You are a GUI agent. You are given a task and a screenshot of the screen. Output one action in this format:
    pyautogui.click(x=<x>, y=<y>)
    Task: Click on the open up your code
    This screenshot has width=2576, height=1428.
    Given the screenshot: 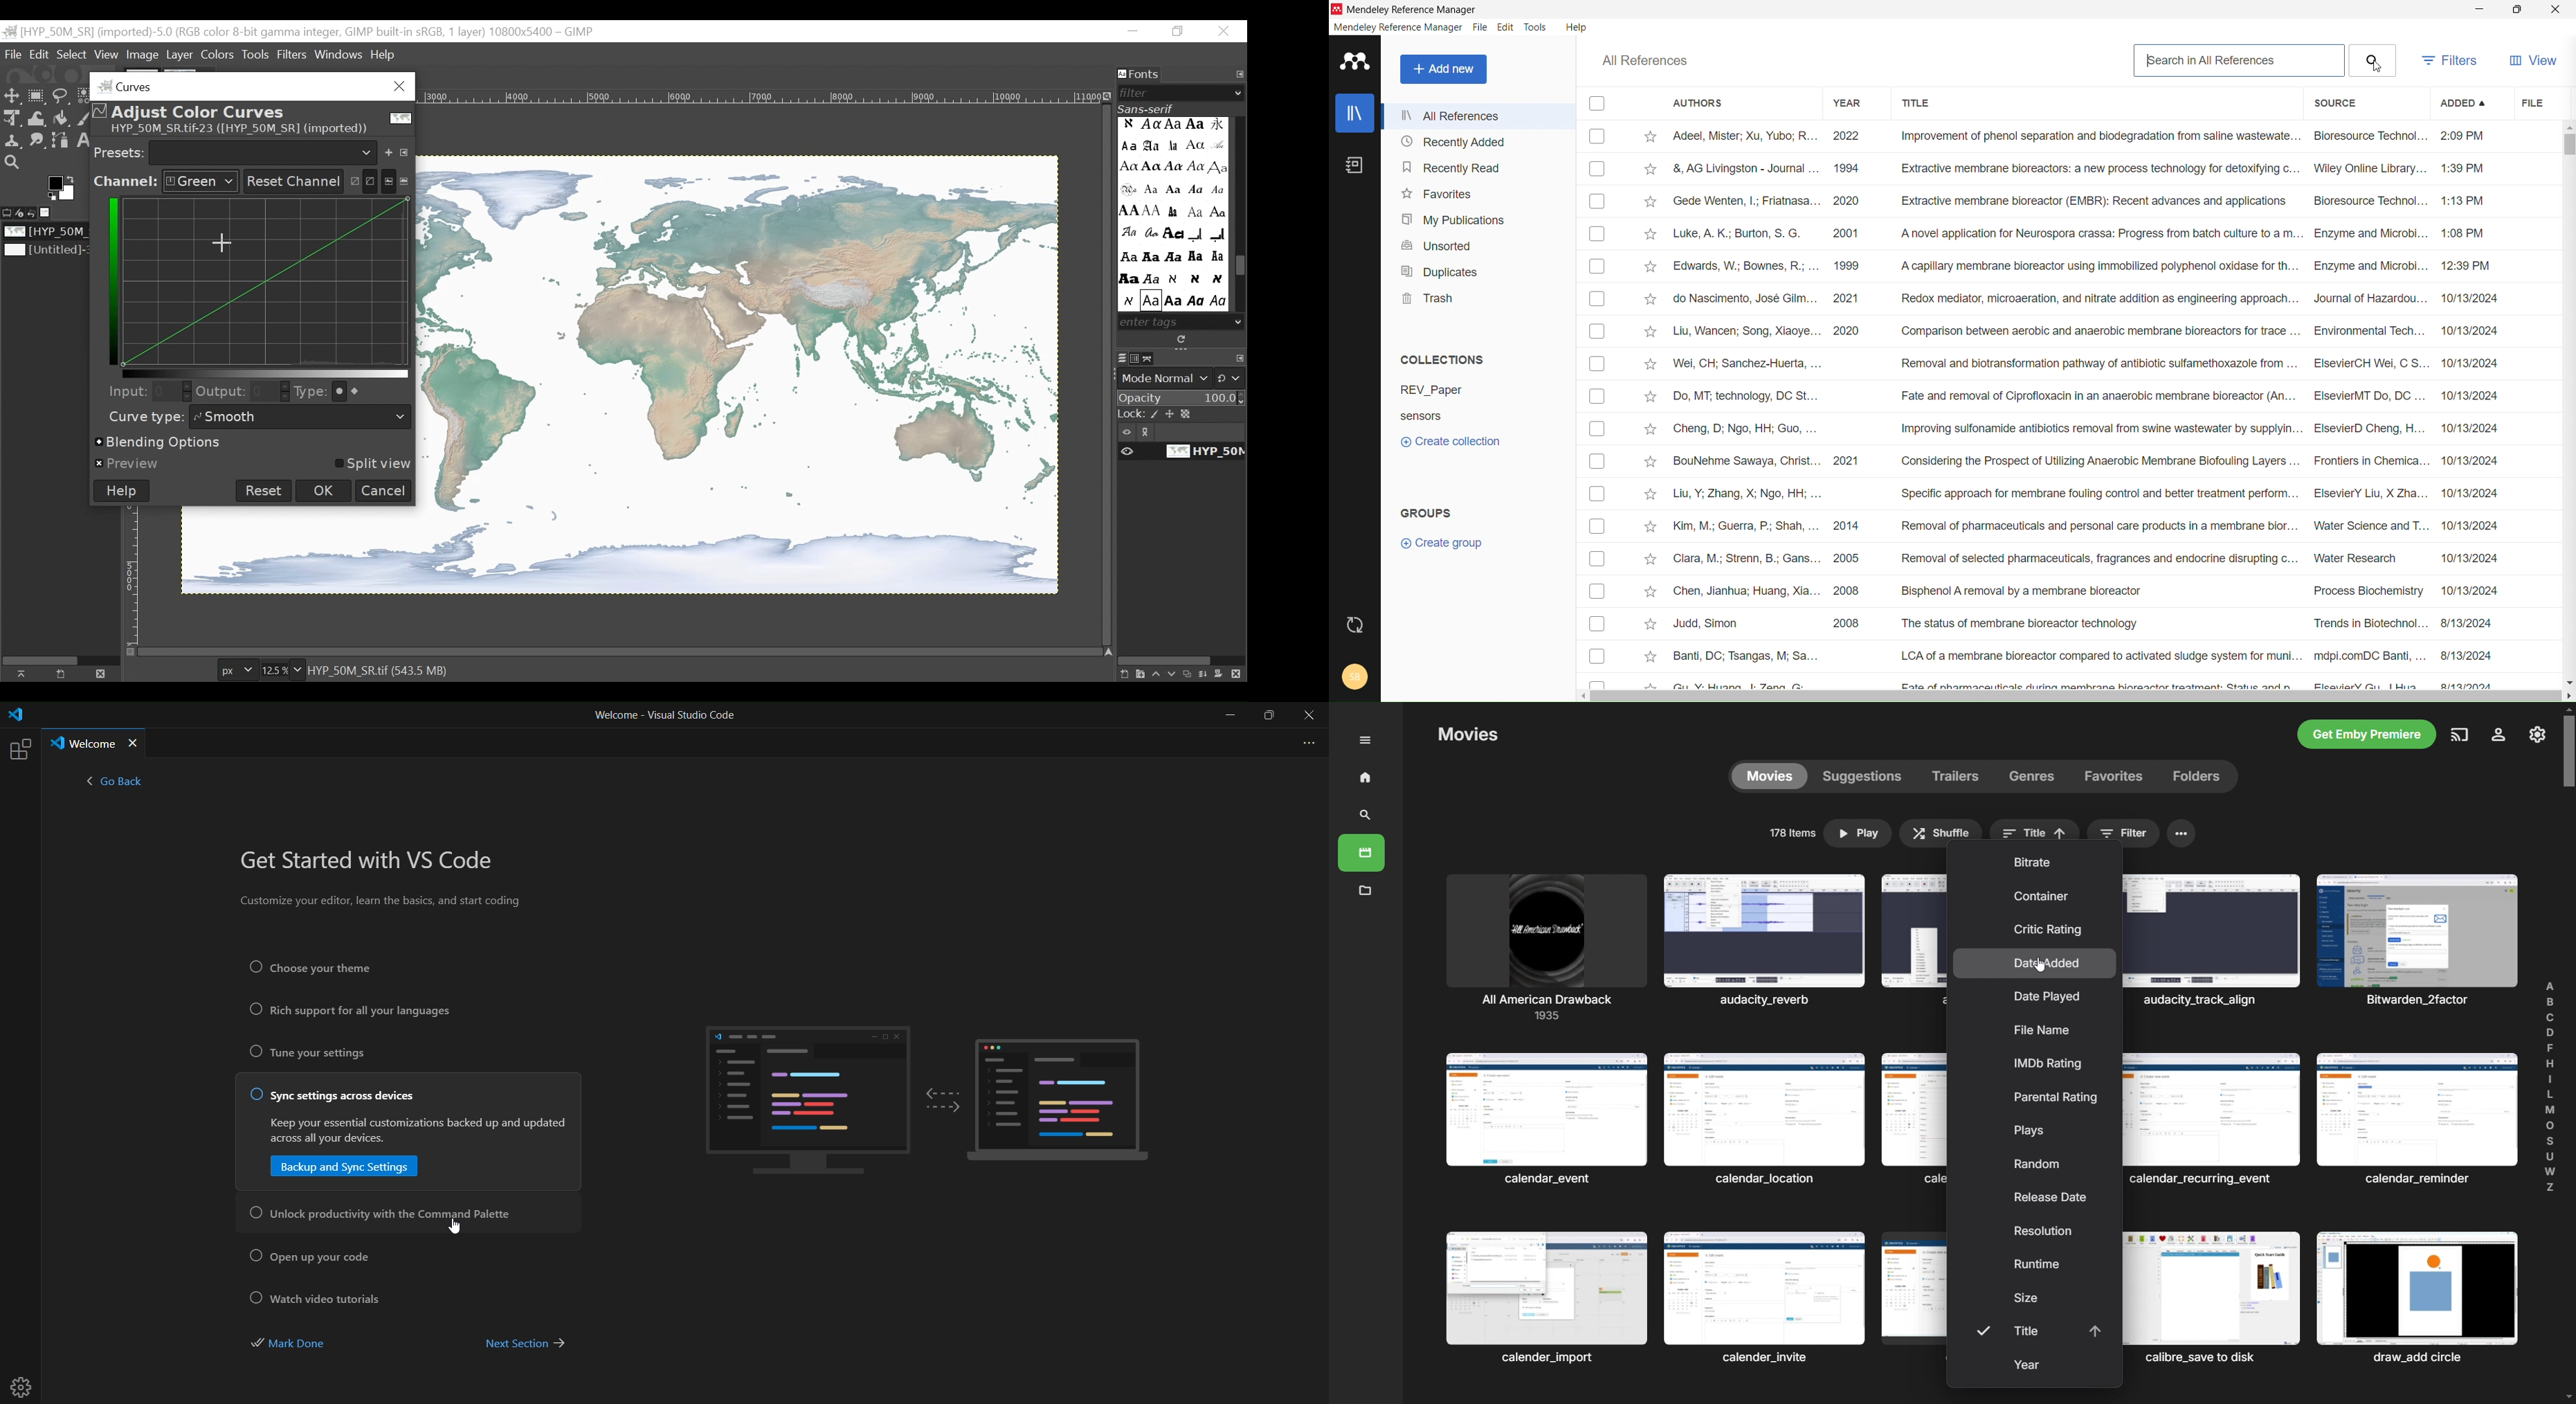 What is the action you would take?
    pyautogui.click(x=319, y=1256)
    